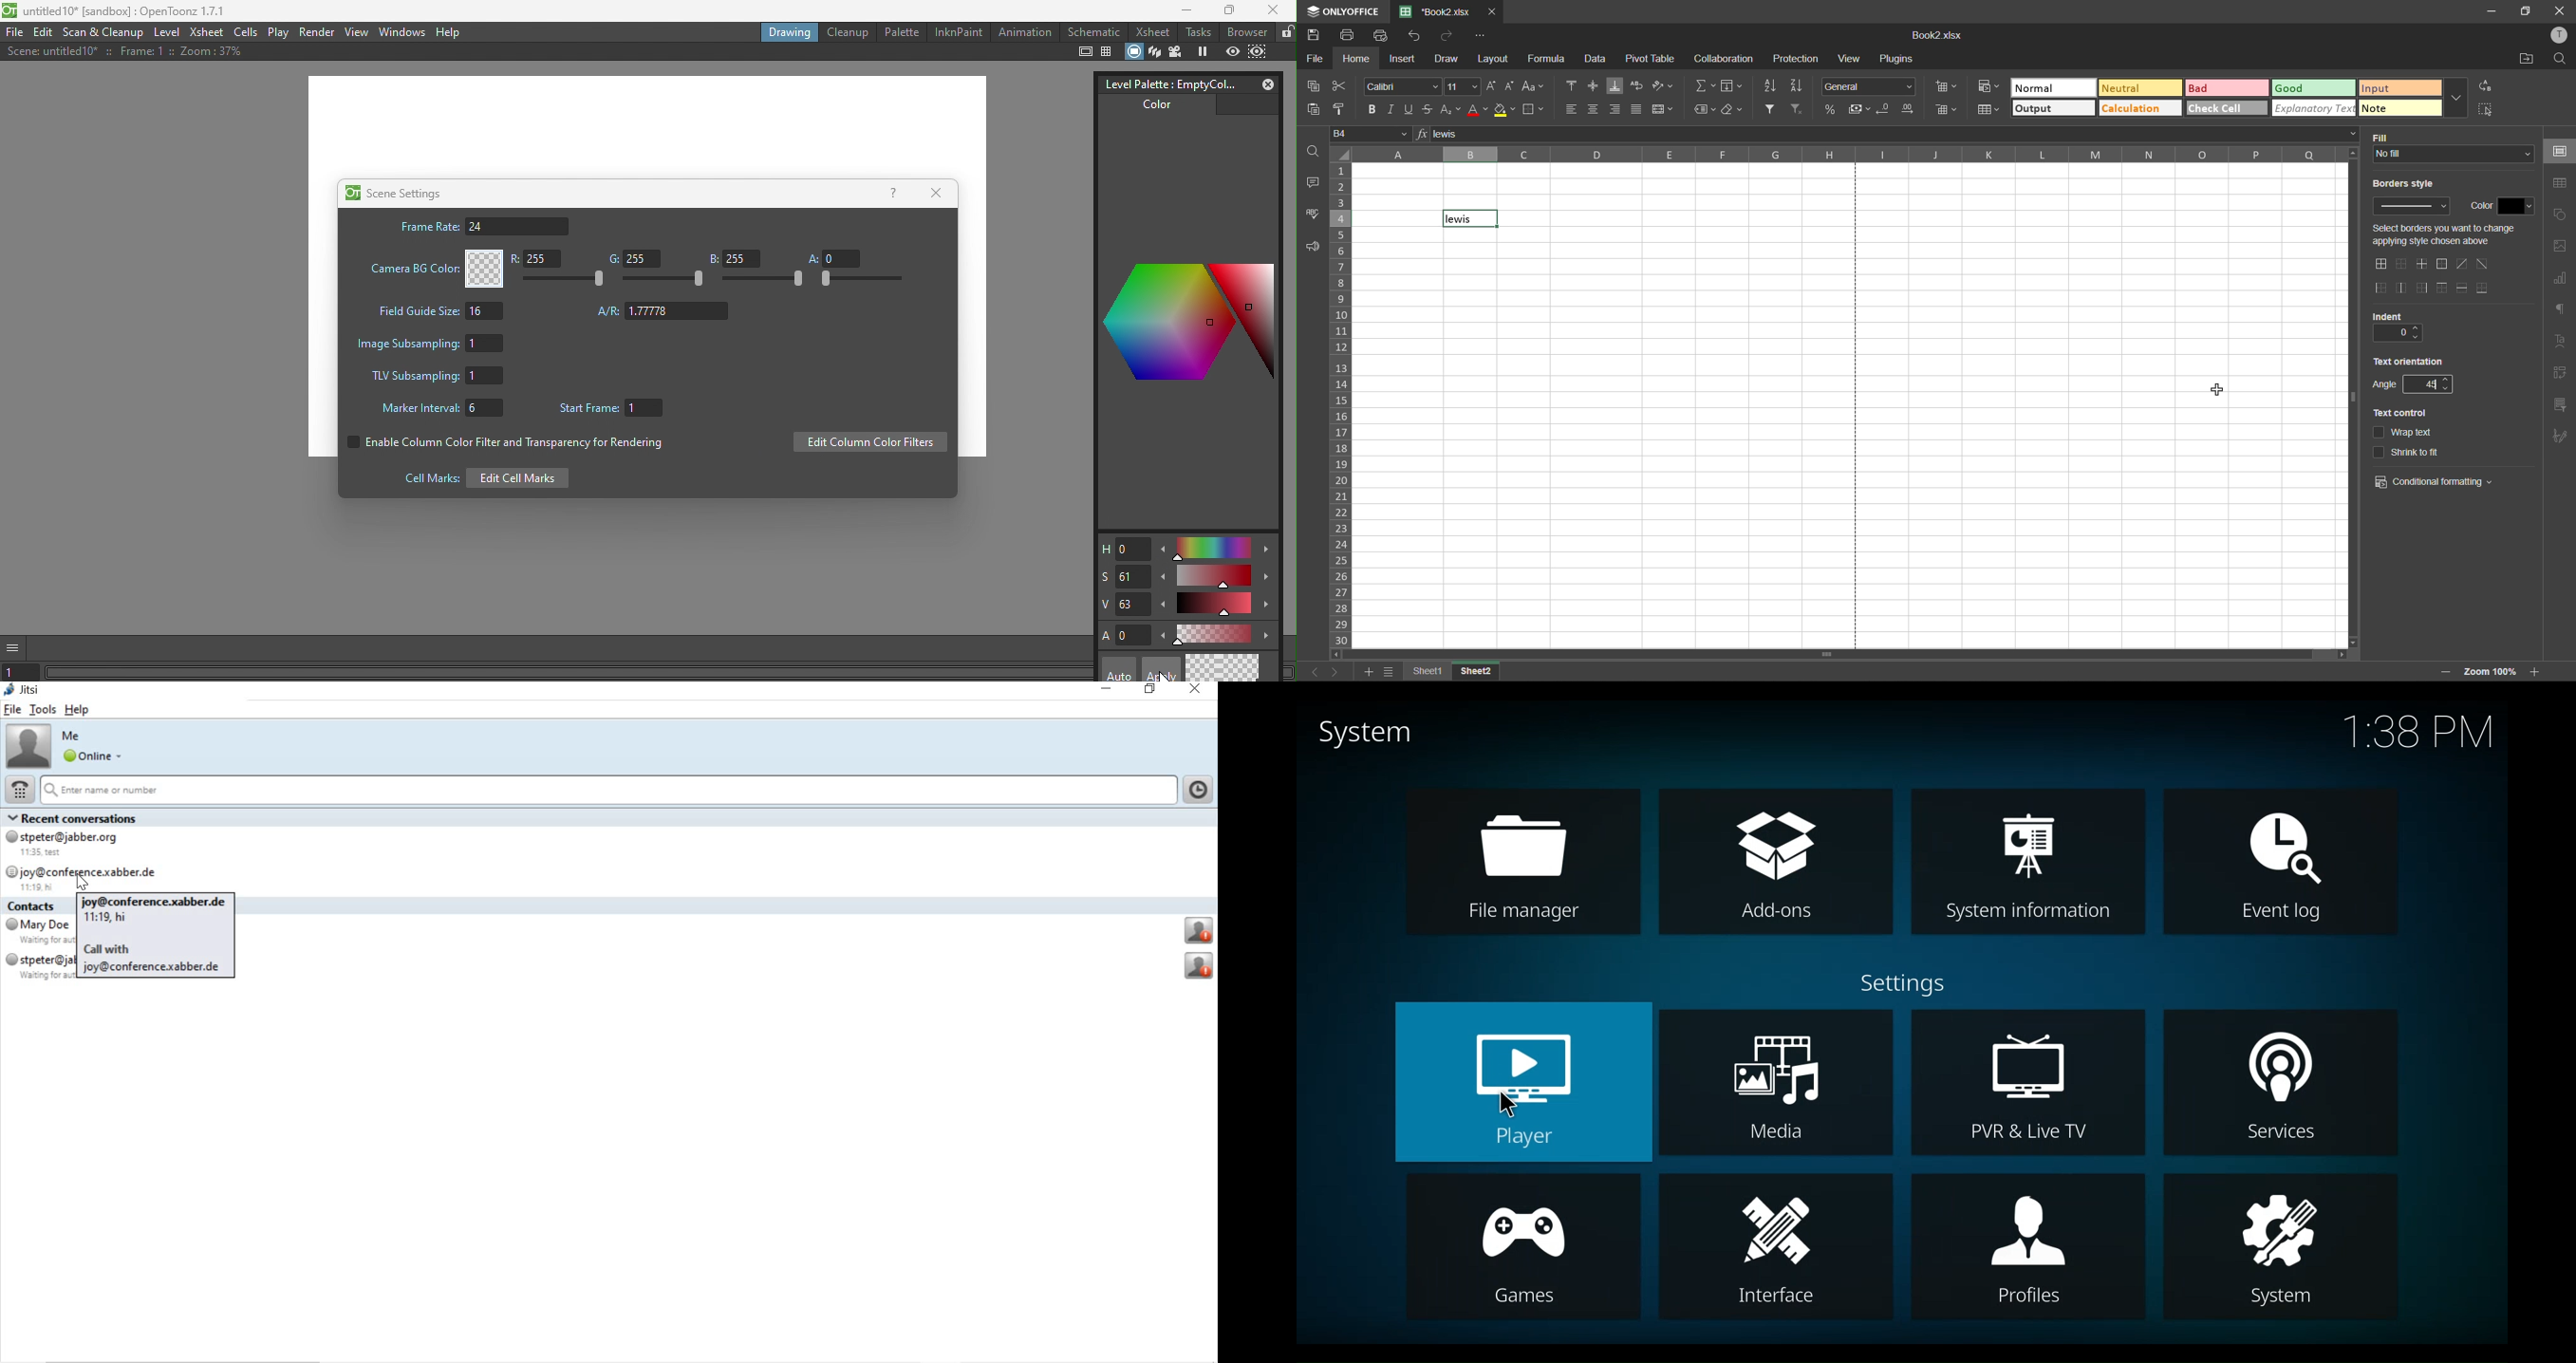 This screenshot has width=2576, height=1372. What do you see at coordinates (2564, 407) in the screenshot?
I see `slicer` at bounding box center [2564, 407].